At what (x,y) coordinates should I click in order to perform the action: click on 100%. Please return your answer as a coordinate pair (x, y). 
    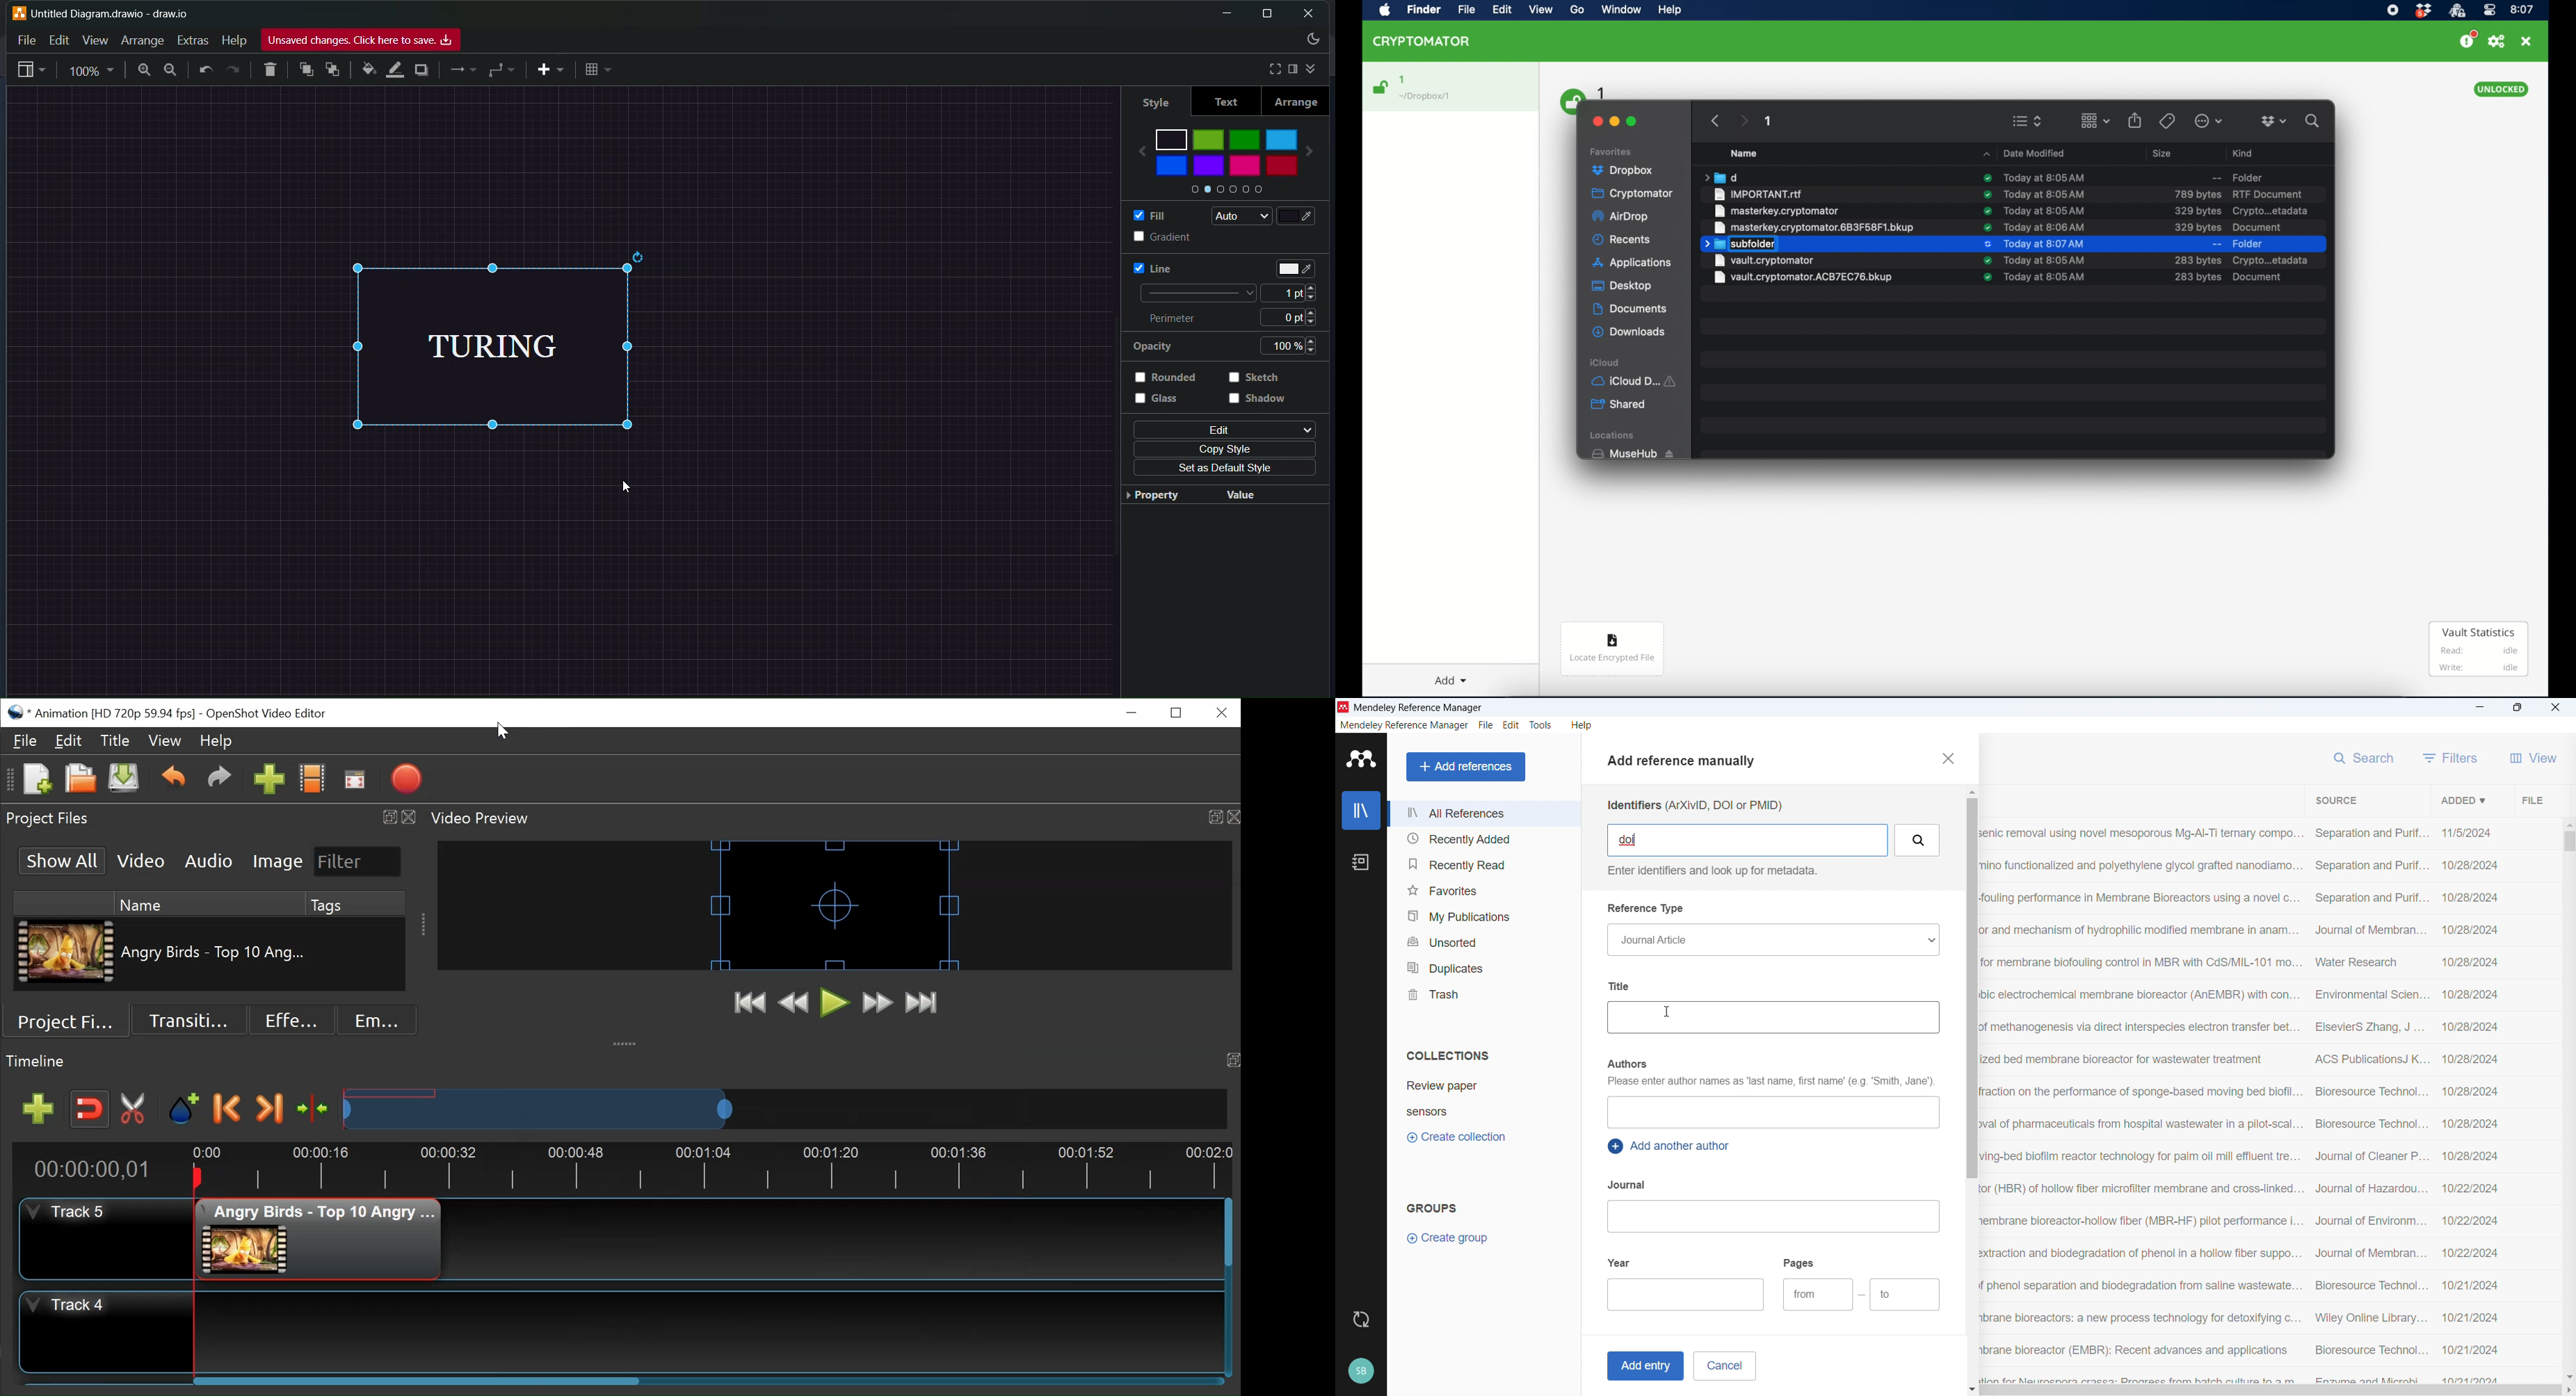
    Looking at the image, I should click on (1294, 346).